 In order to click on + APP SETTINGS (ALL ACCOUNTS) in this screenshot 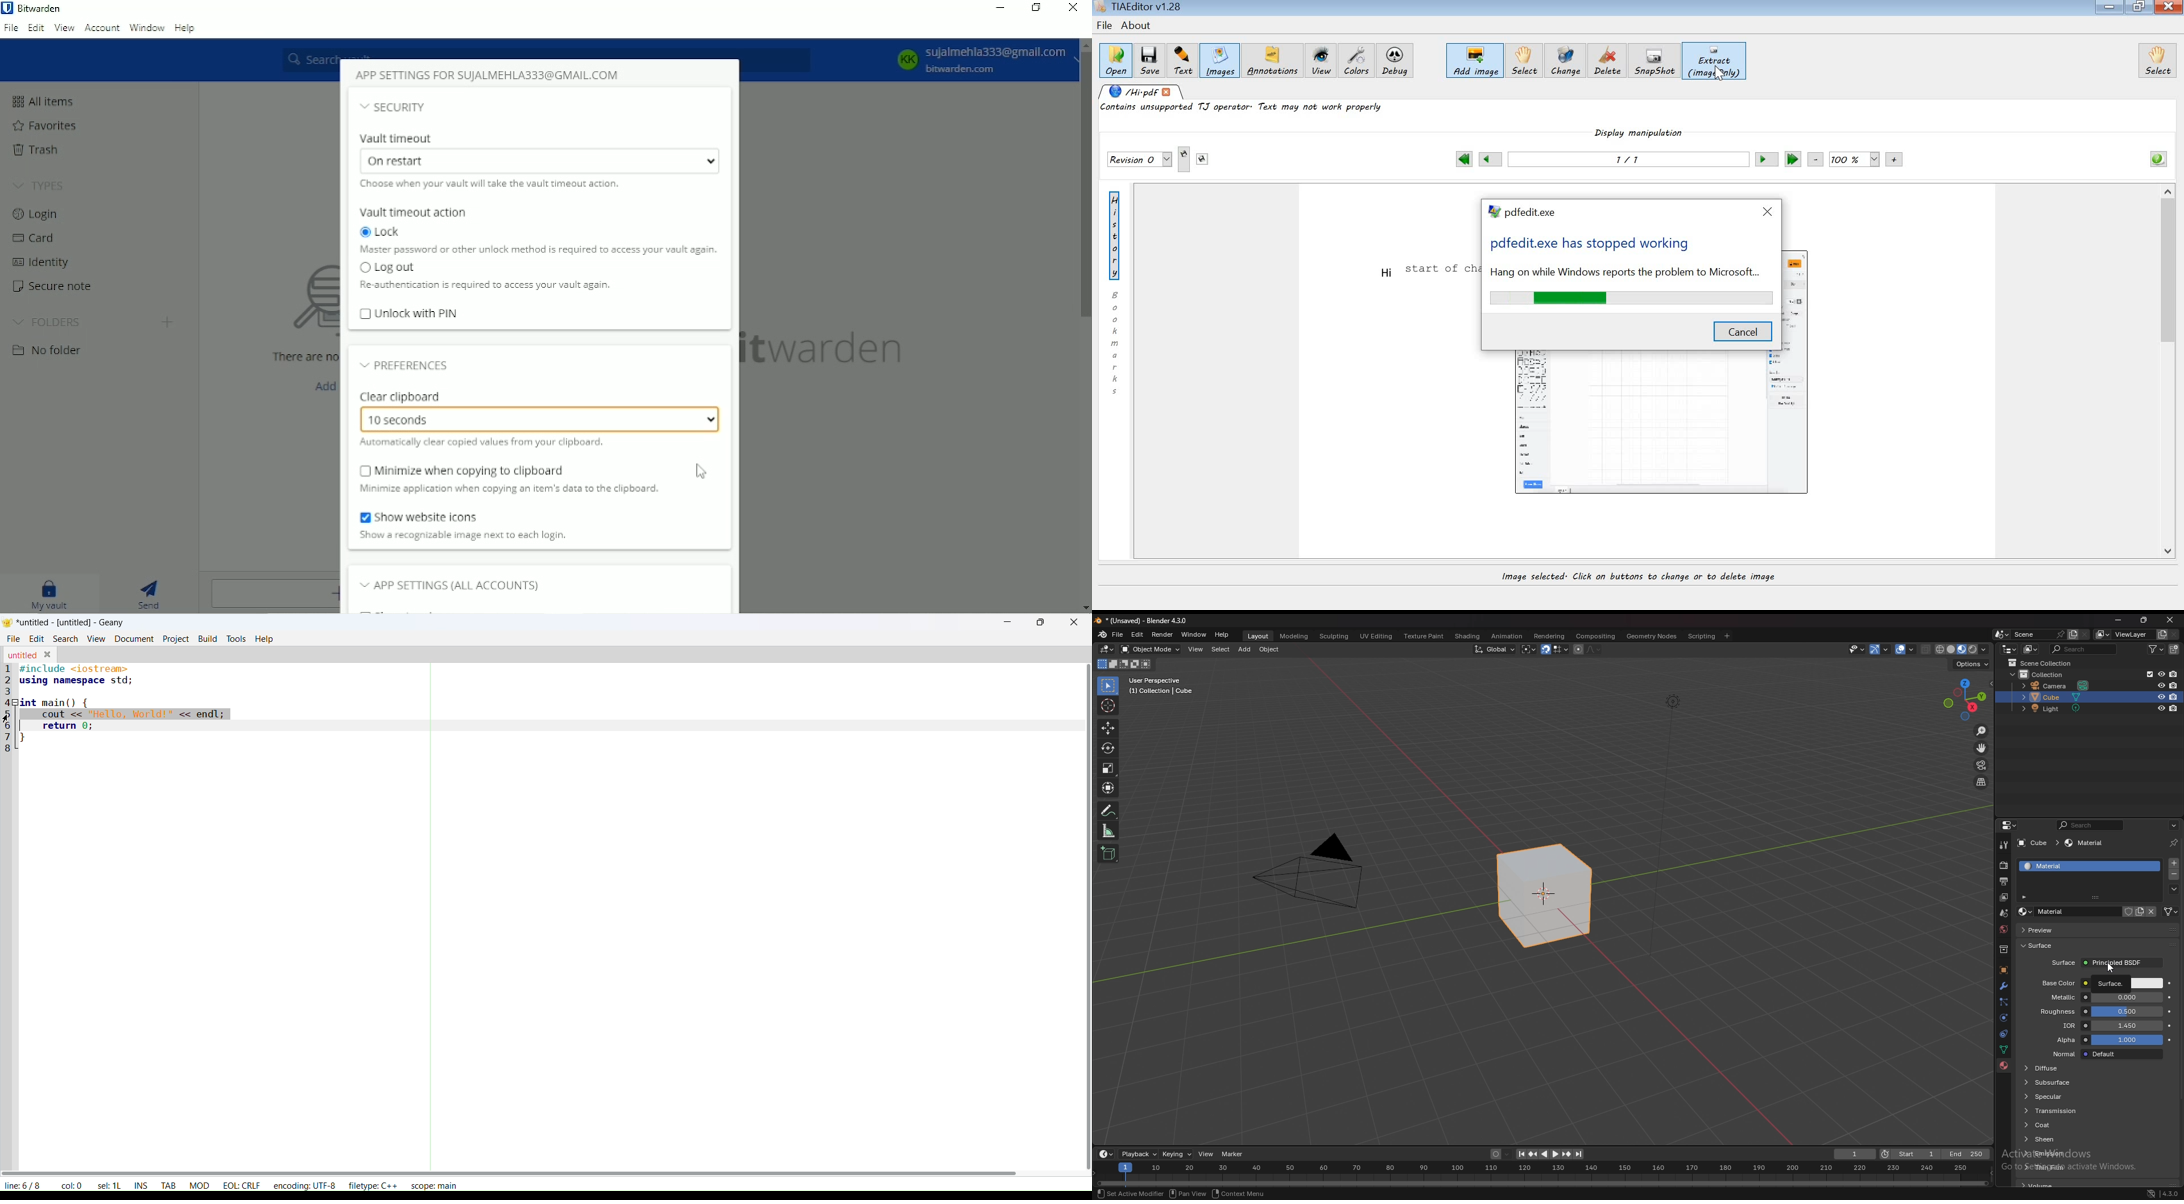, I will do `click(475, 584)`.